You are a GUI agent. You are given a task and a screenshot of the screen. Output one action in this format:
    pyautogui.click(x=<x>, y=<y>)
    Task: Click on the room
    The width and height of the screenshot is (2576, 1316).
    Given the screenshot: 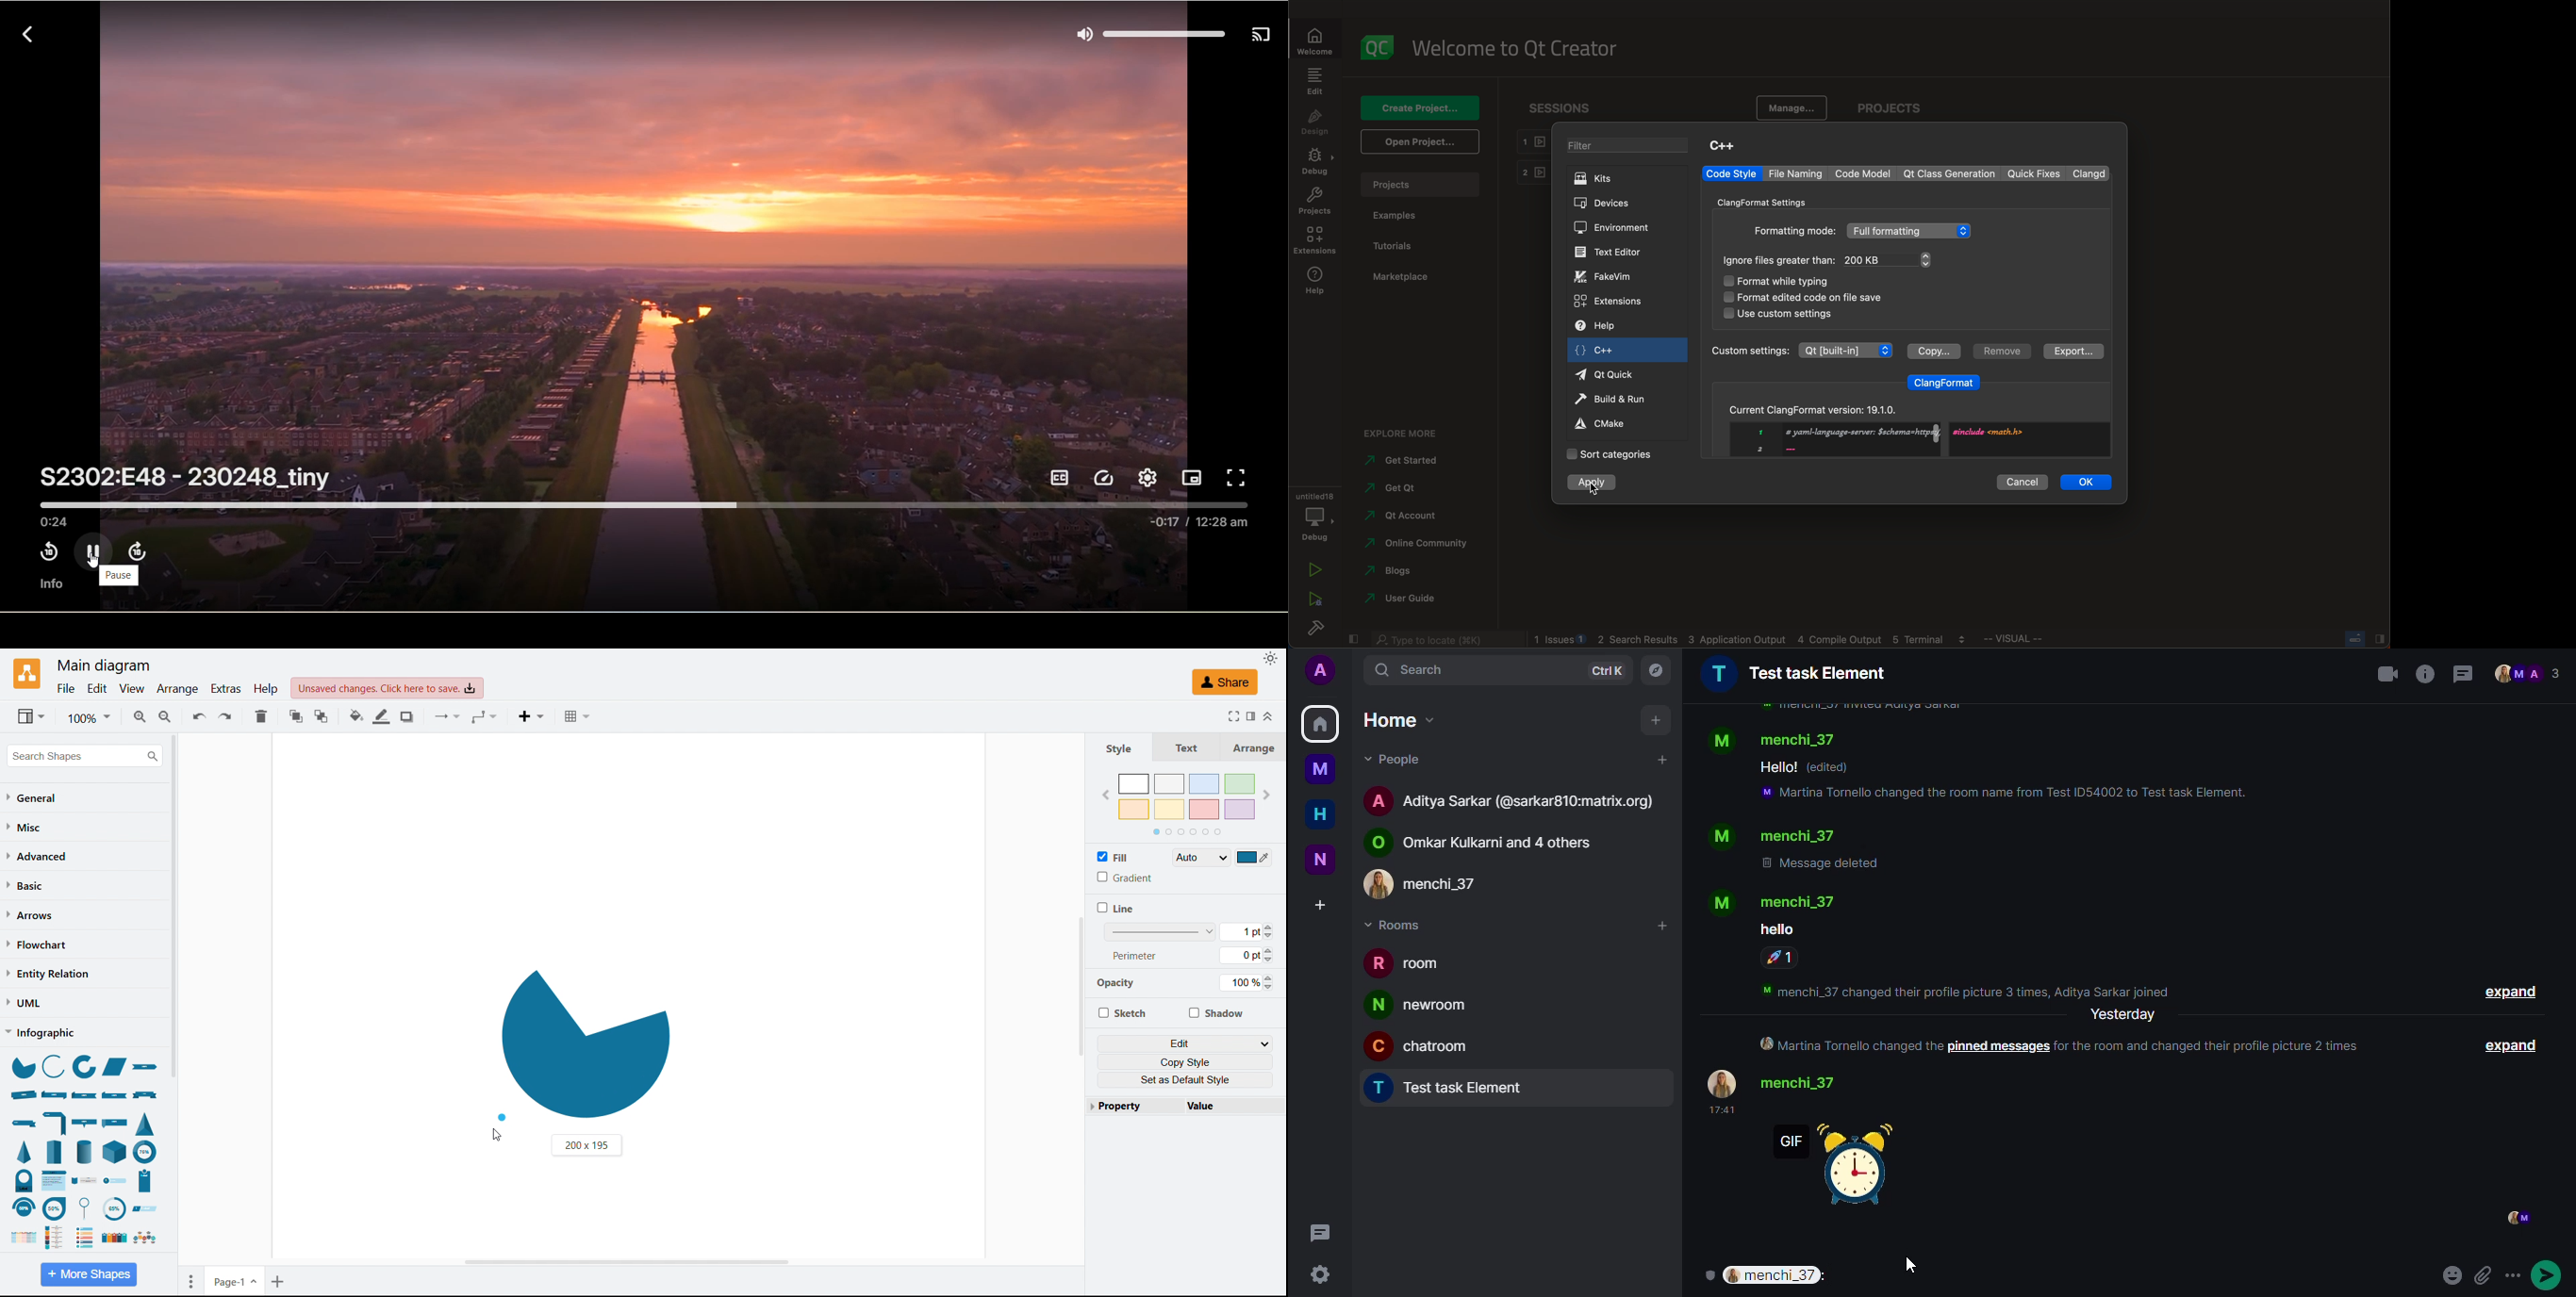 What is the action you would take?
    pyautogui.click(x=1411, y=966)
    